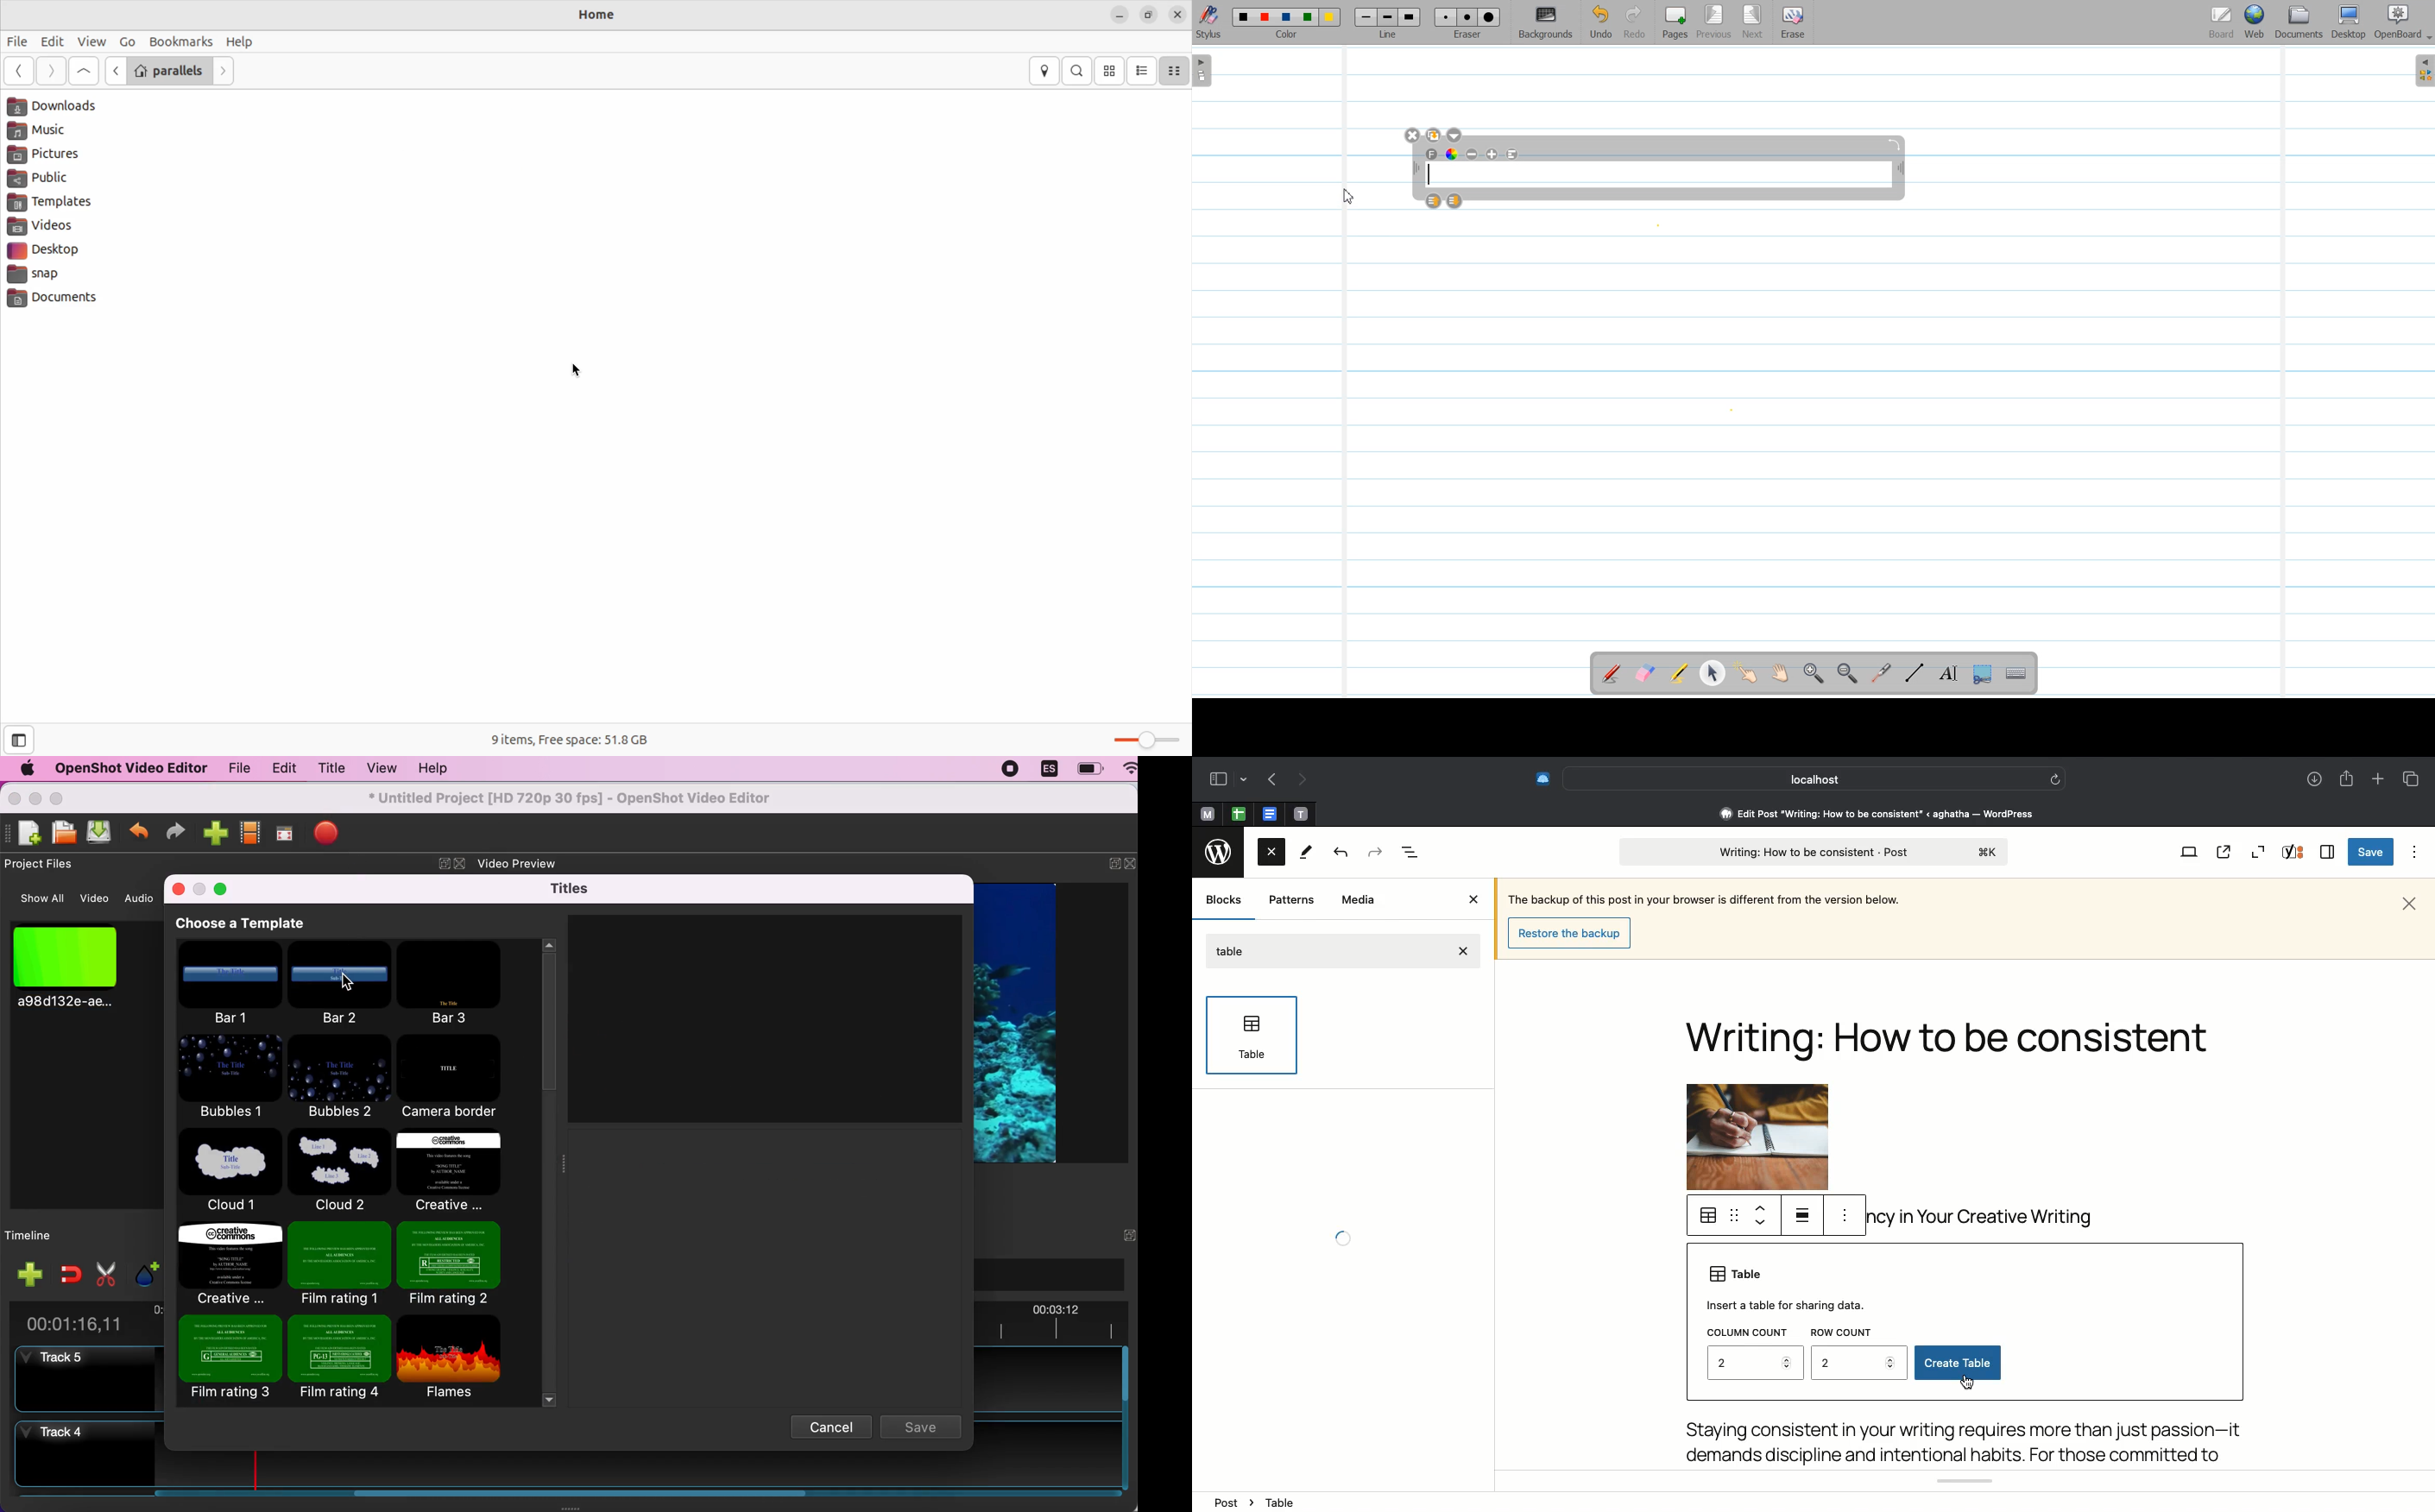  What do you see at coordinates (1954, 1044) in the screenshot?
I see `Headline` at bounding box center [1954, 1044].